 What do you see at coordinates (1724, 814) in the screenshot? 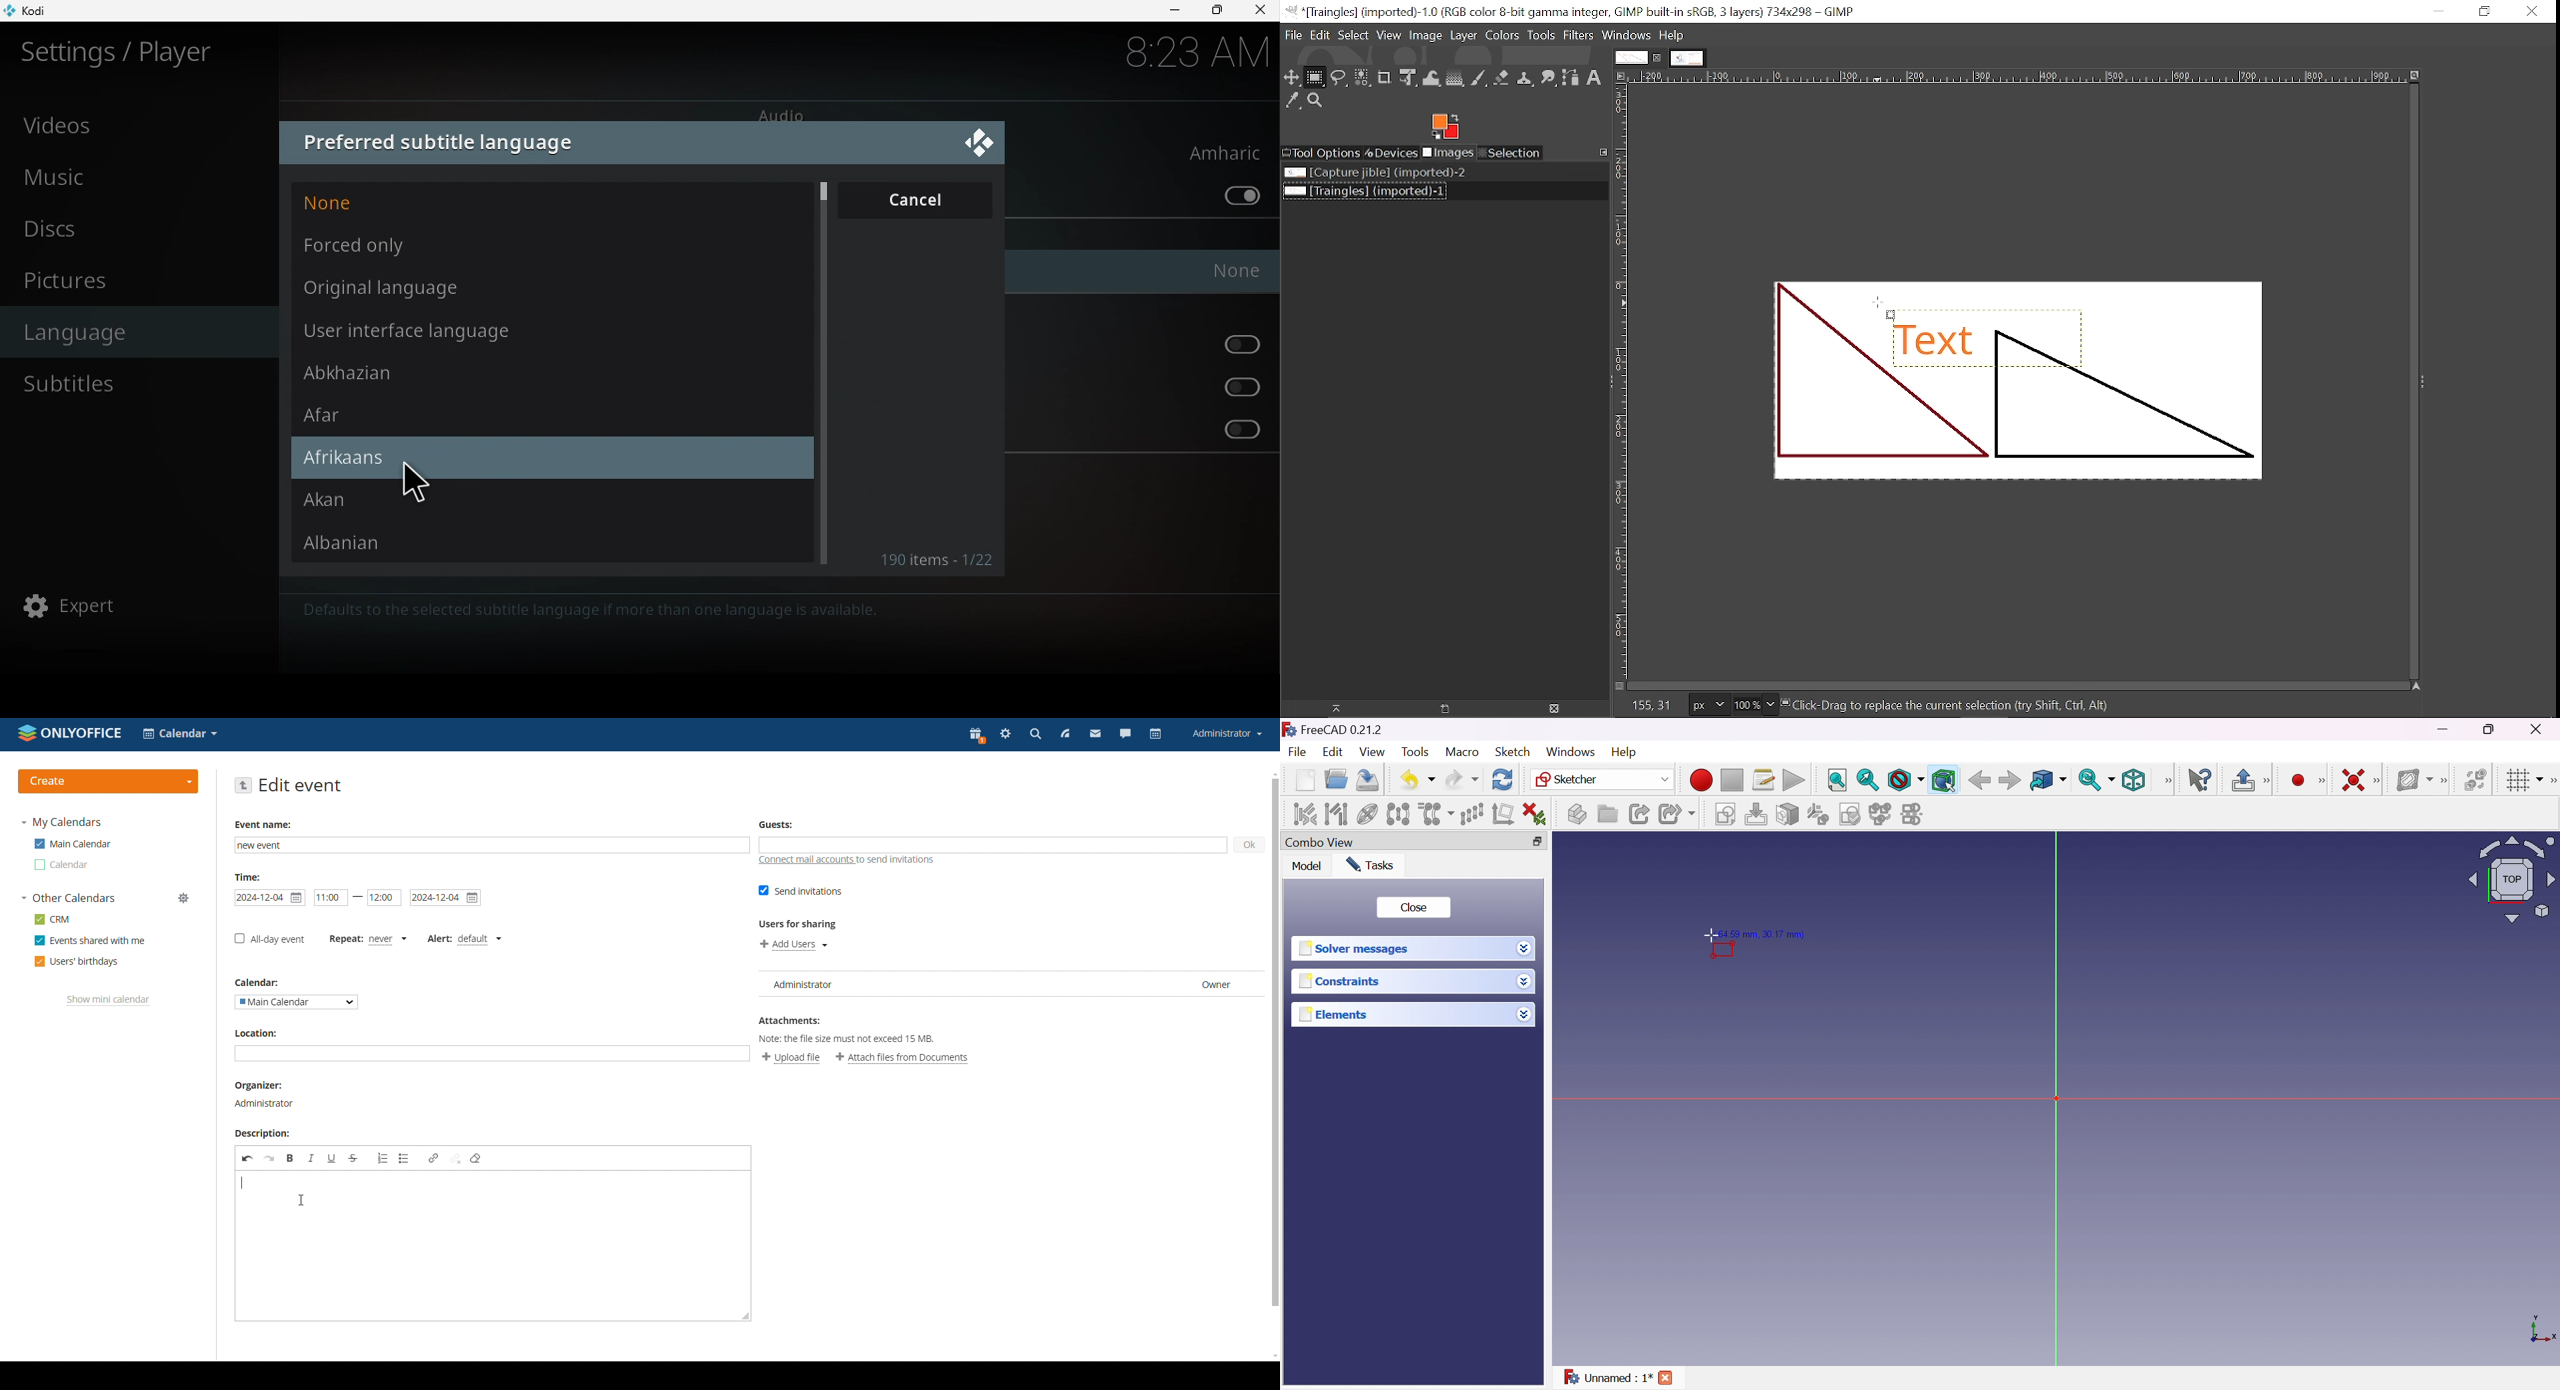
I see `Create sketch` at bounding box center [1724, 814].